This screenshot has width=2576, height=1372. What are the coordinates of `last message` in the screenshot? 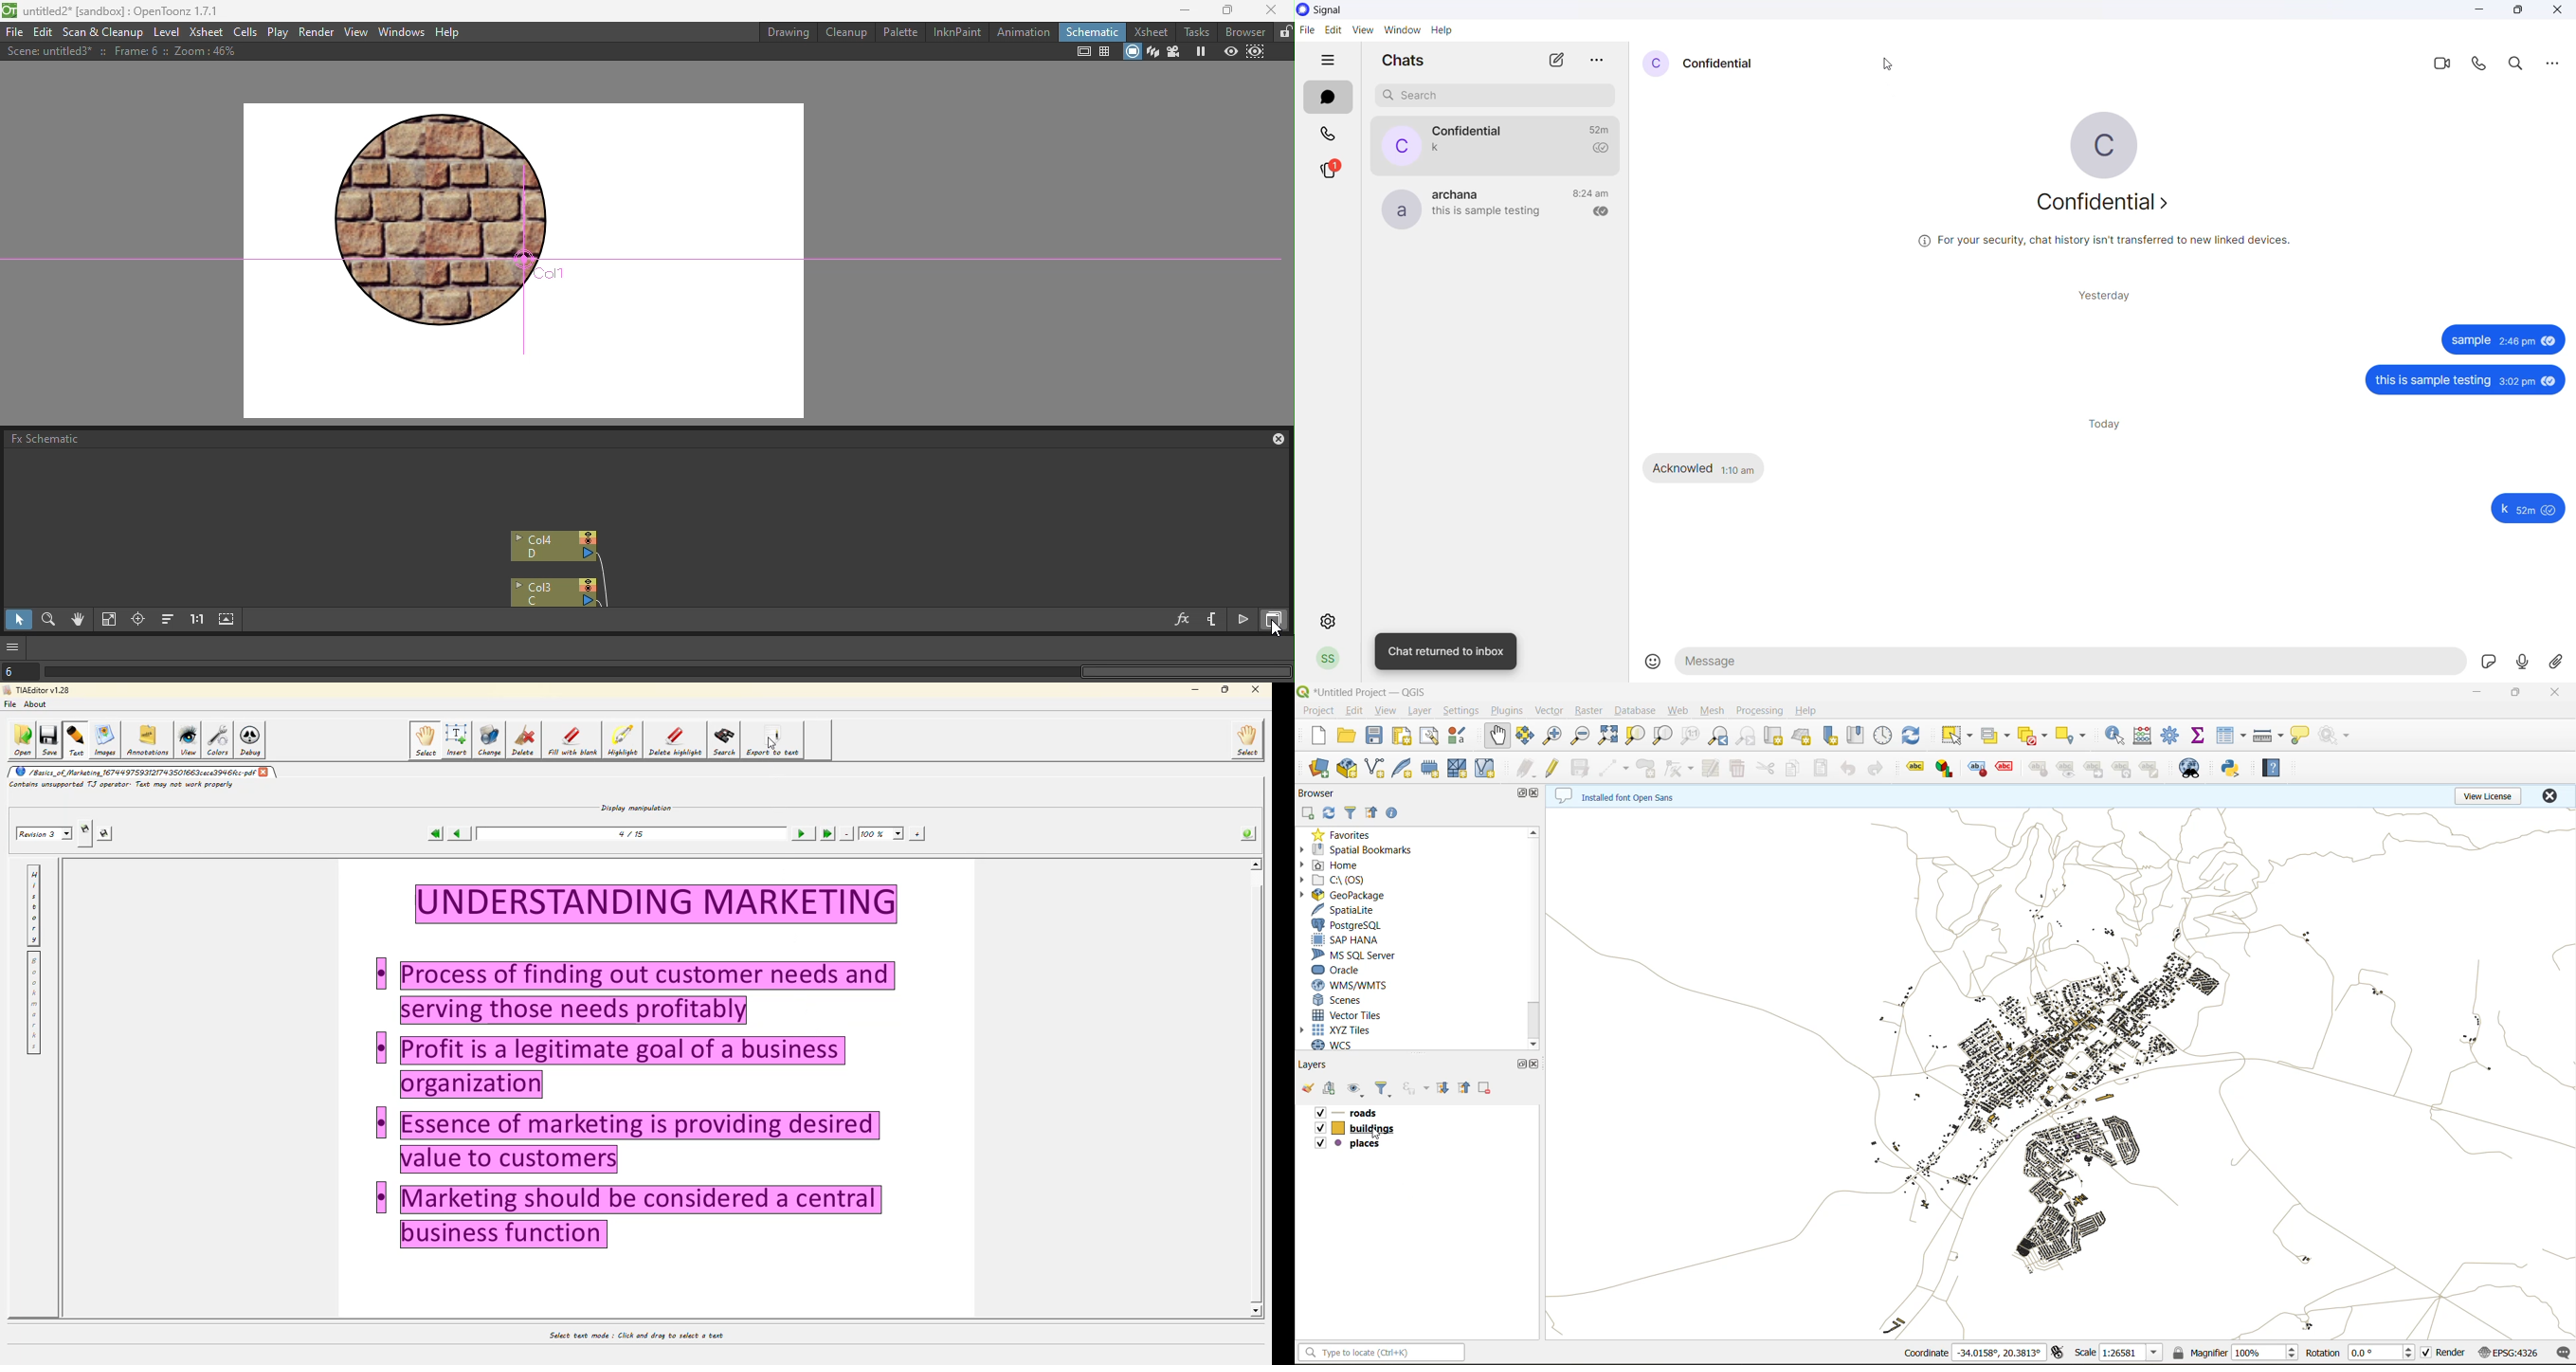 It's located at (1491, 213).